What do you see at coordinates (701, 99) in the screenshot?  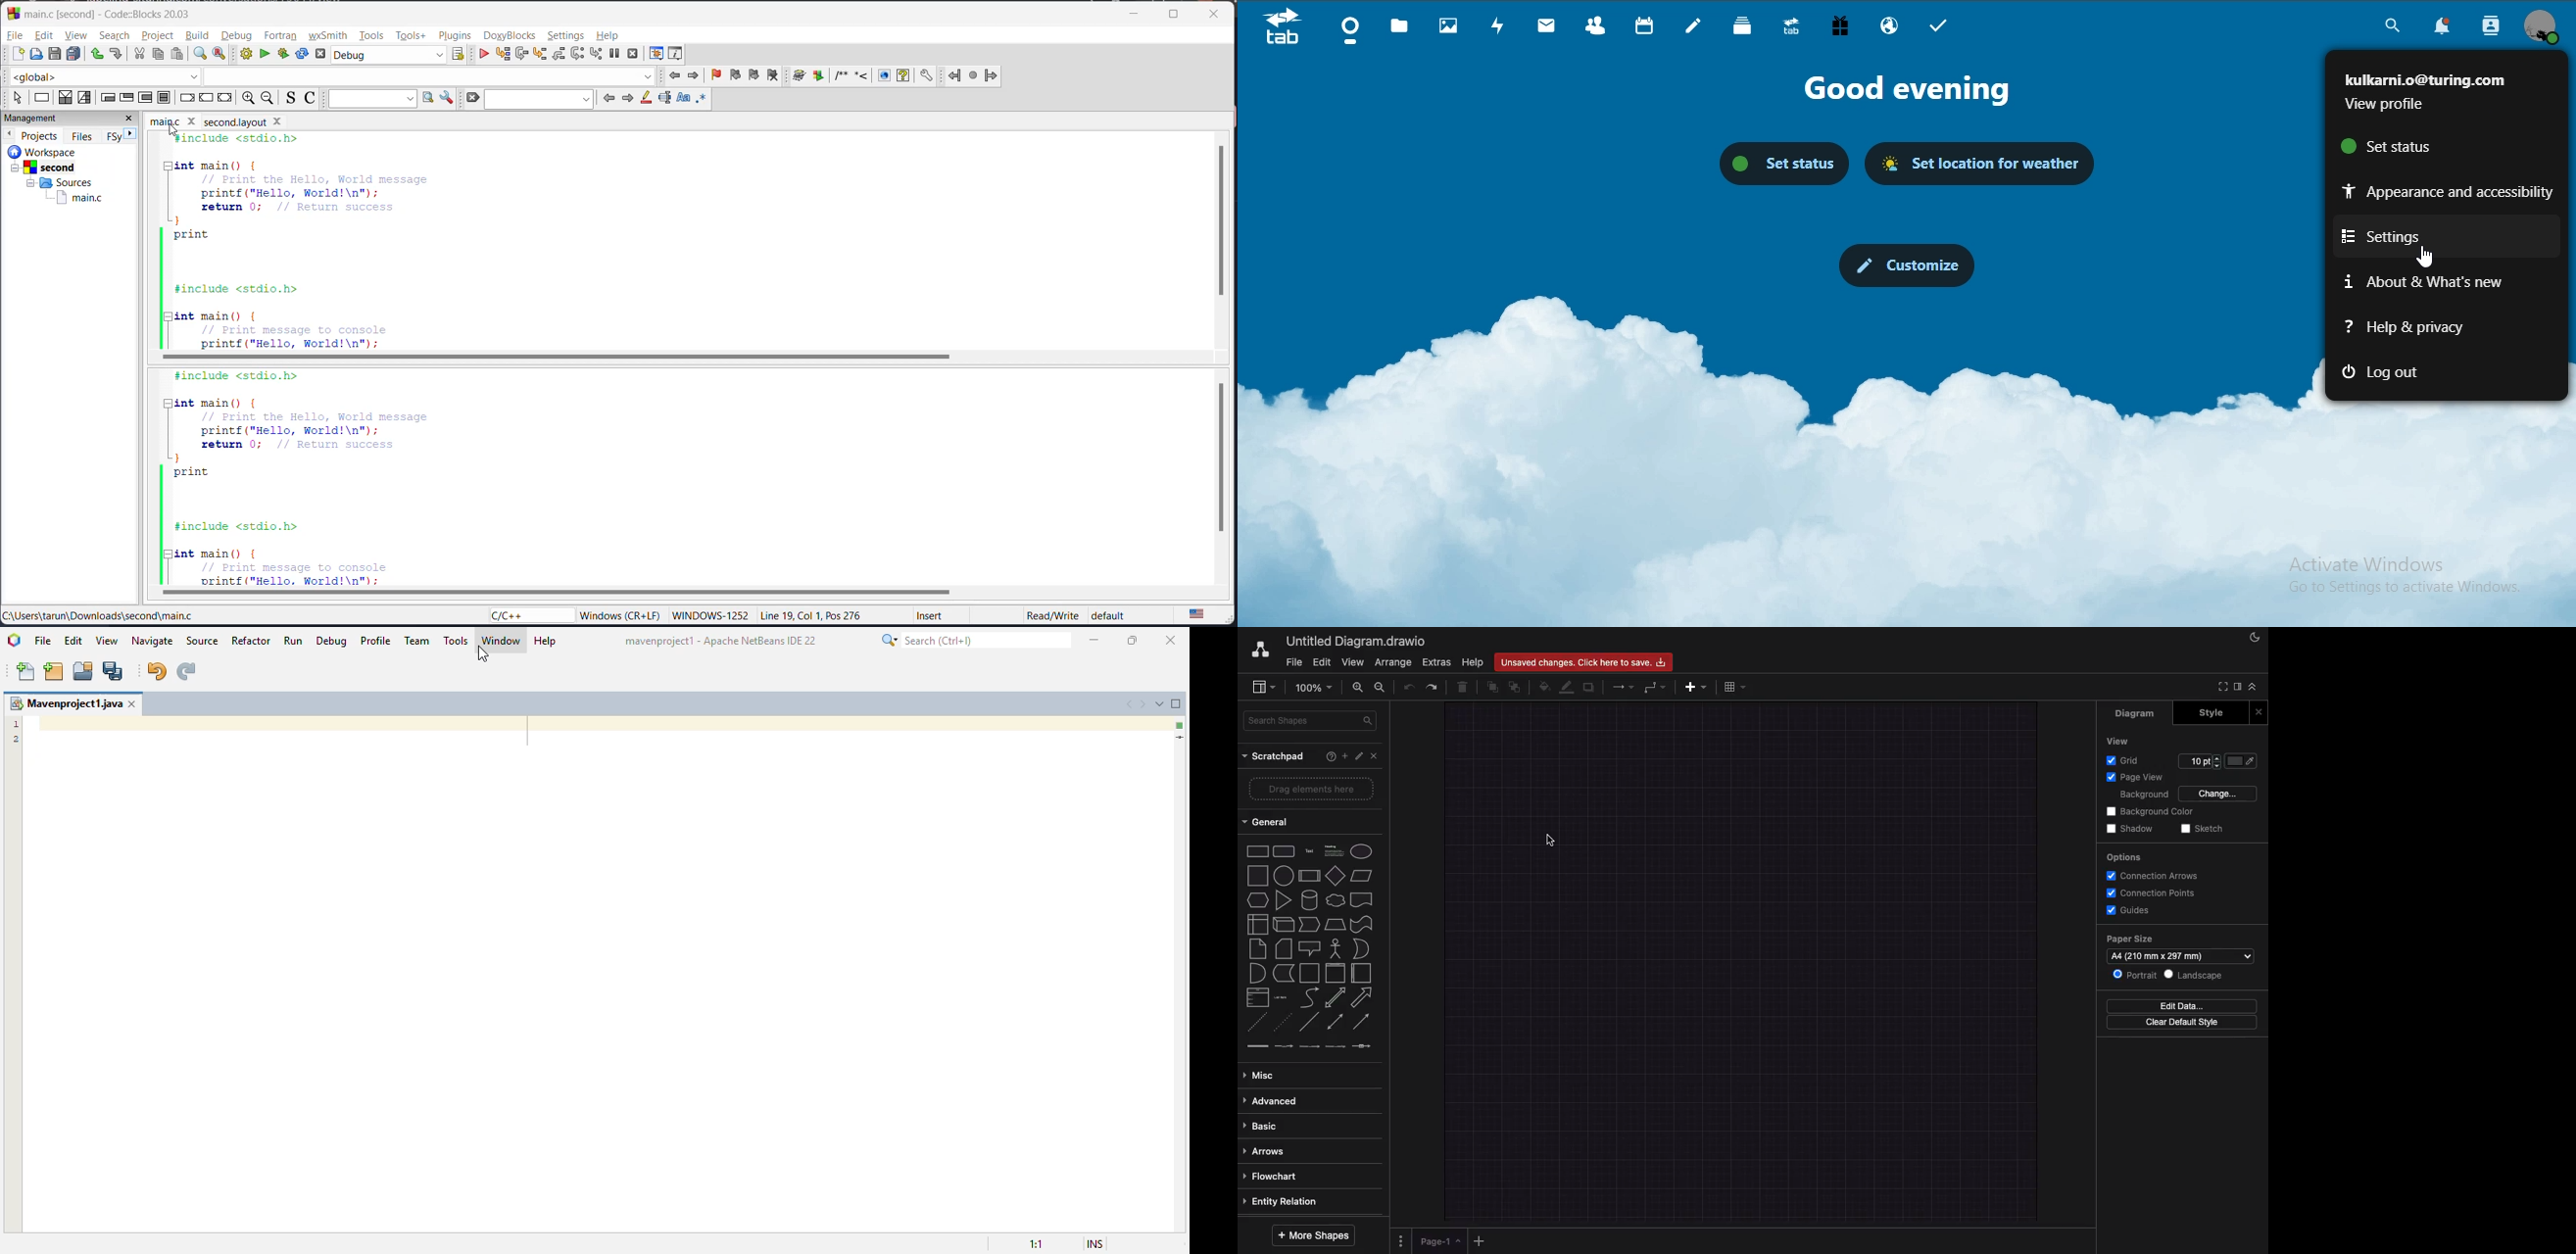 I see `use regex` at bounding box center [701, 99].